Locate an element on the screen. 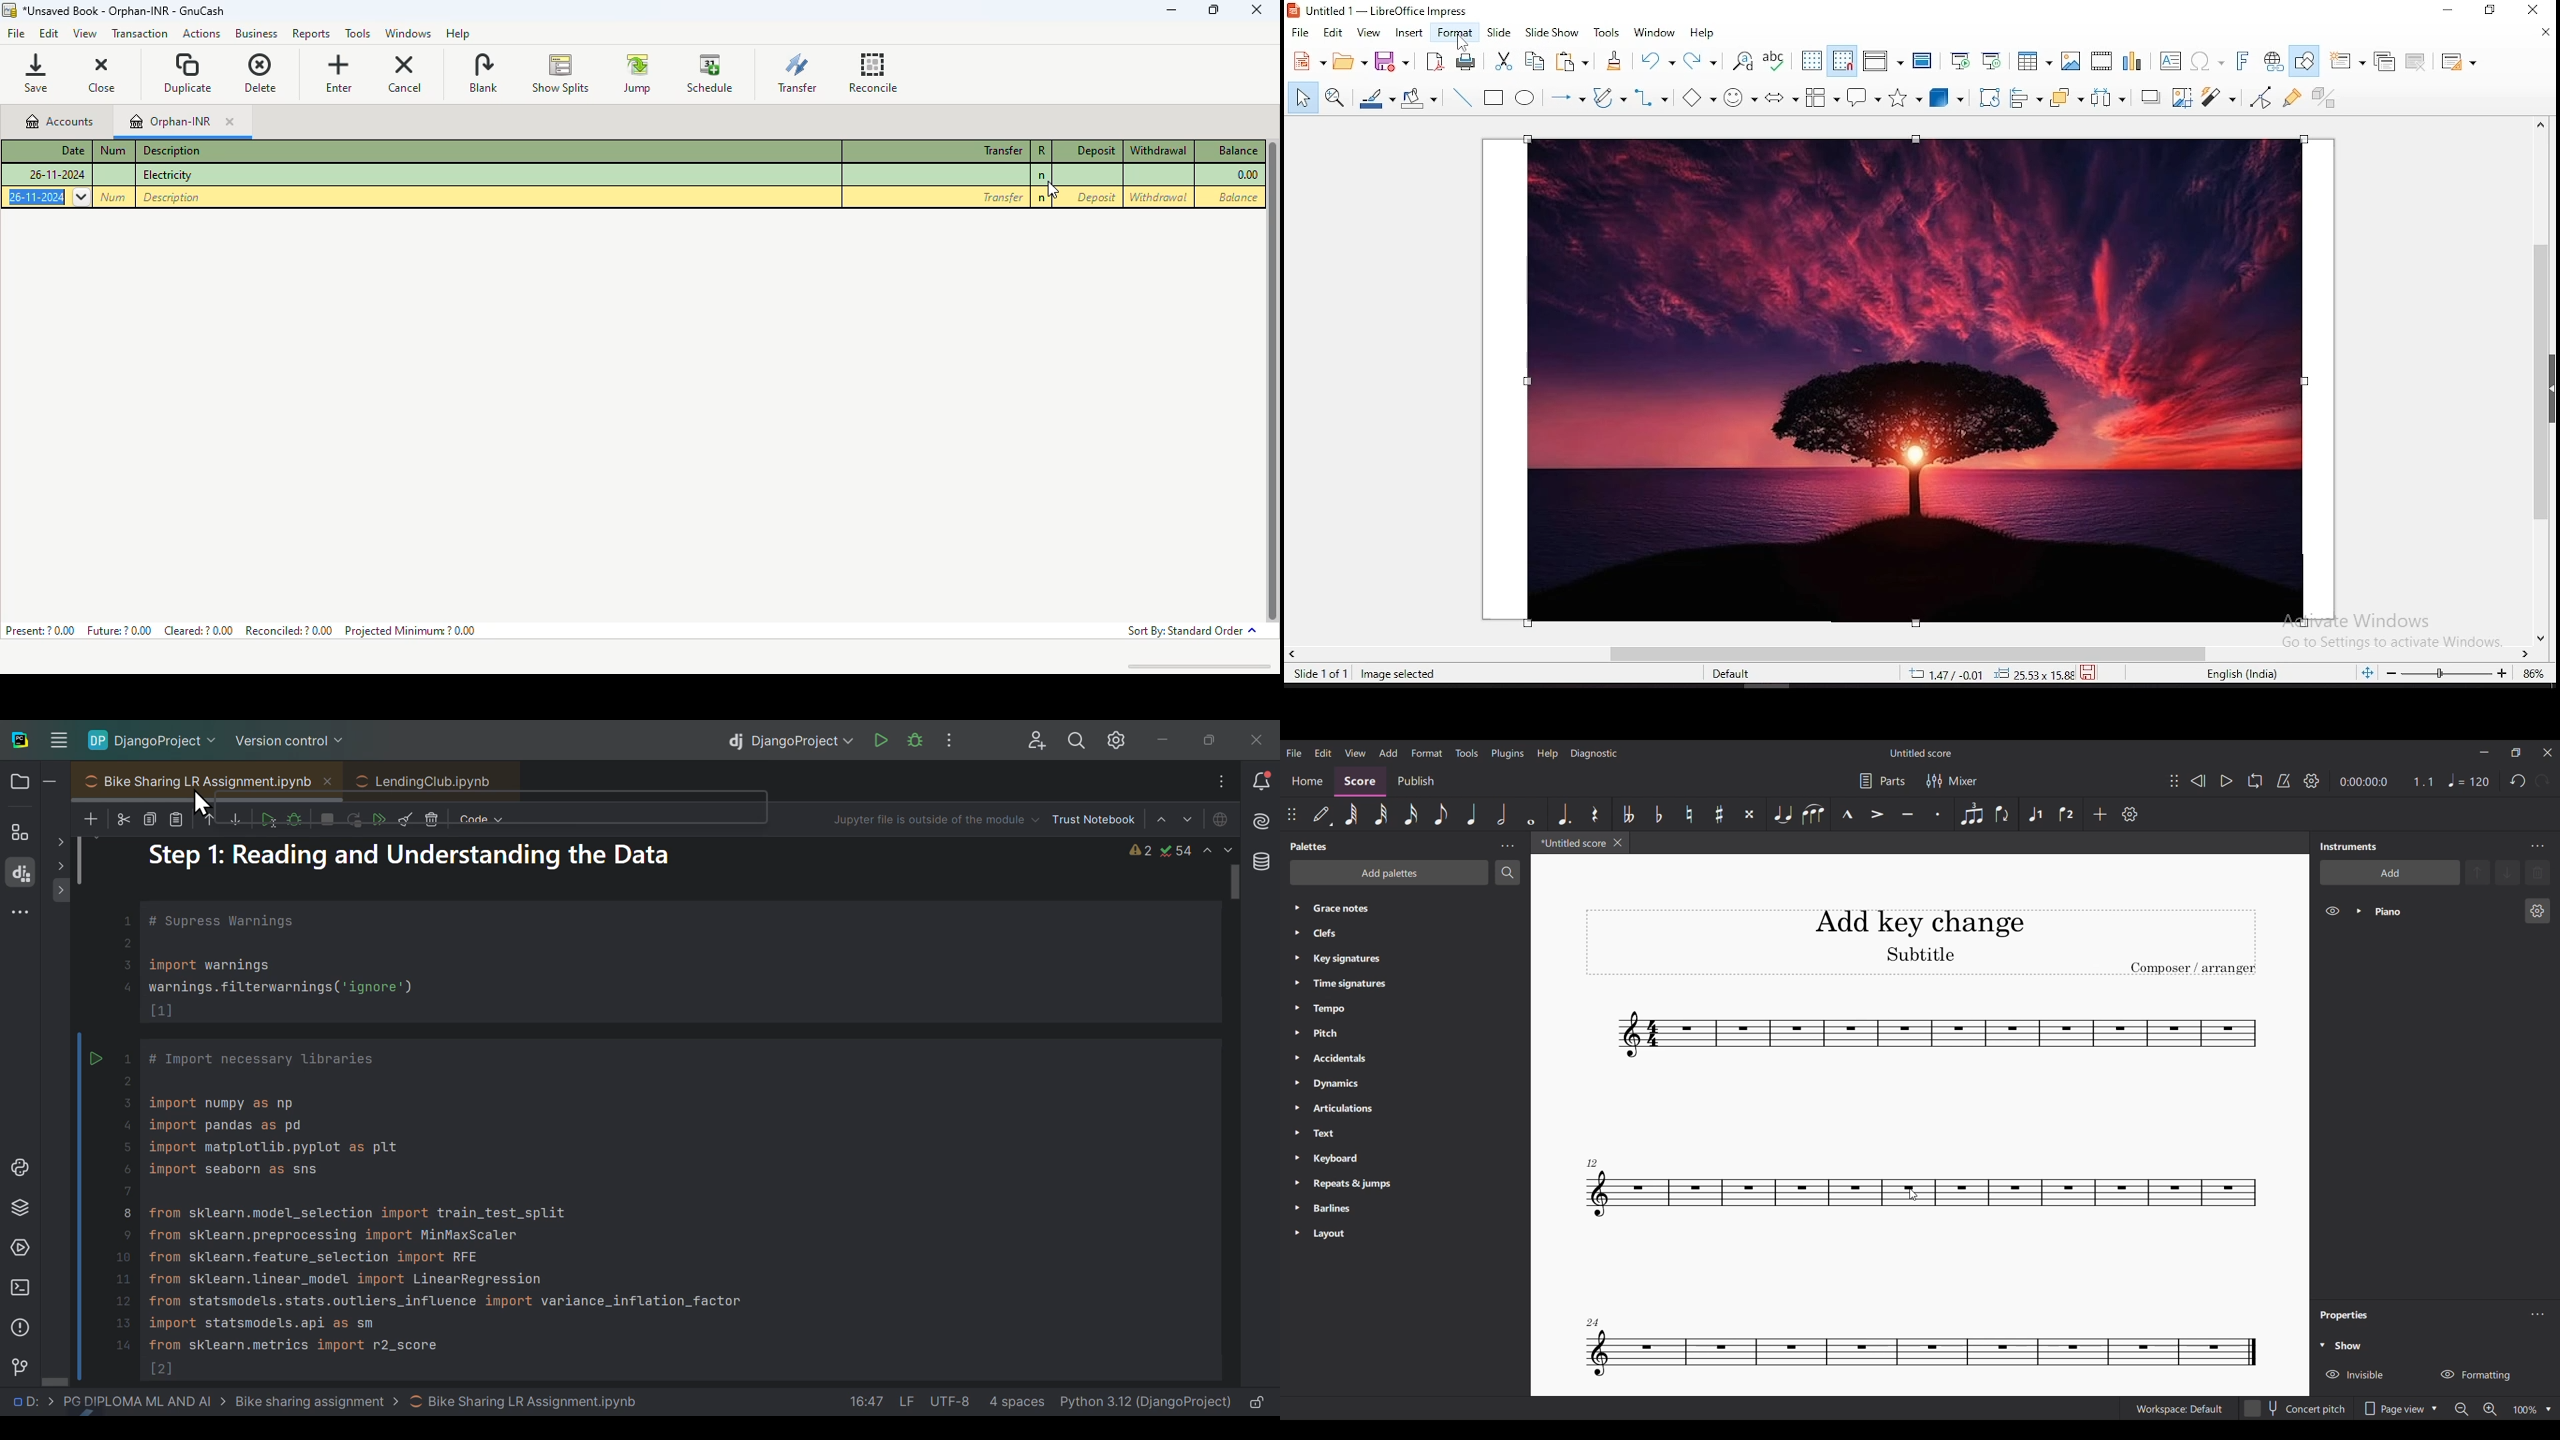 Image resolution: width=2576 pixels, height=1456 pixels. Augmentation dot is located at coordinates (1565, 814).